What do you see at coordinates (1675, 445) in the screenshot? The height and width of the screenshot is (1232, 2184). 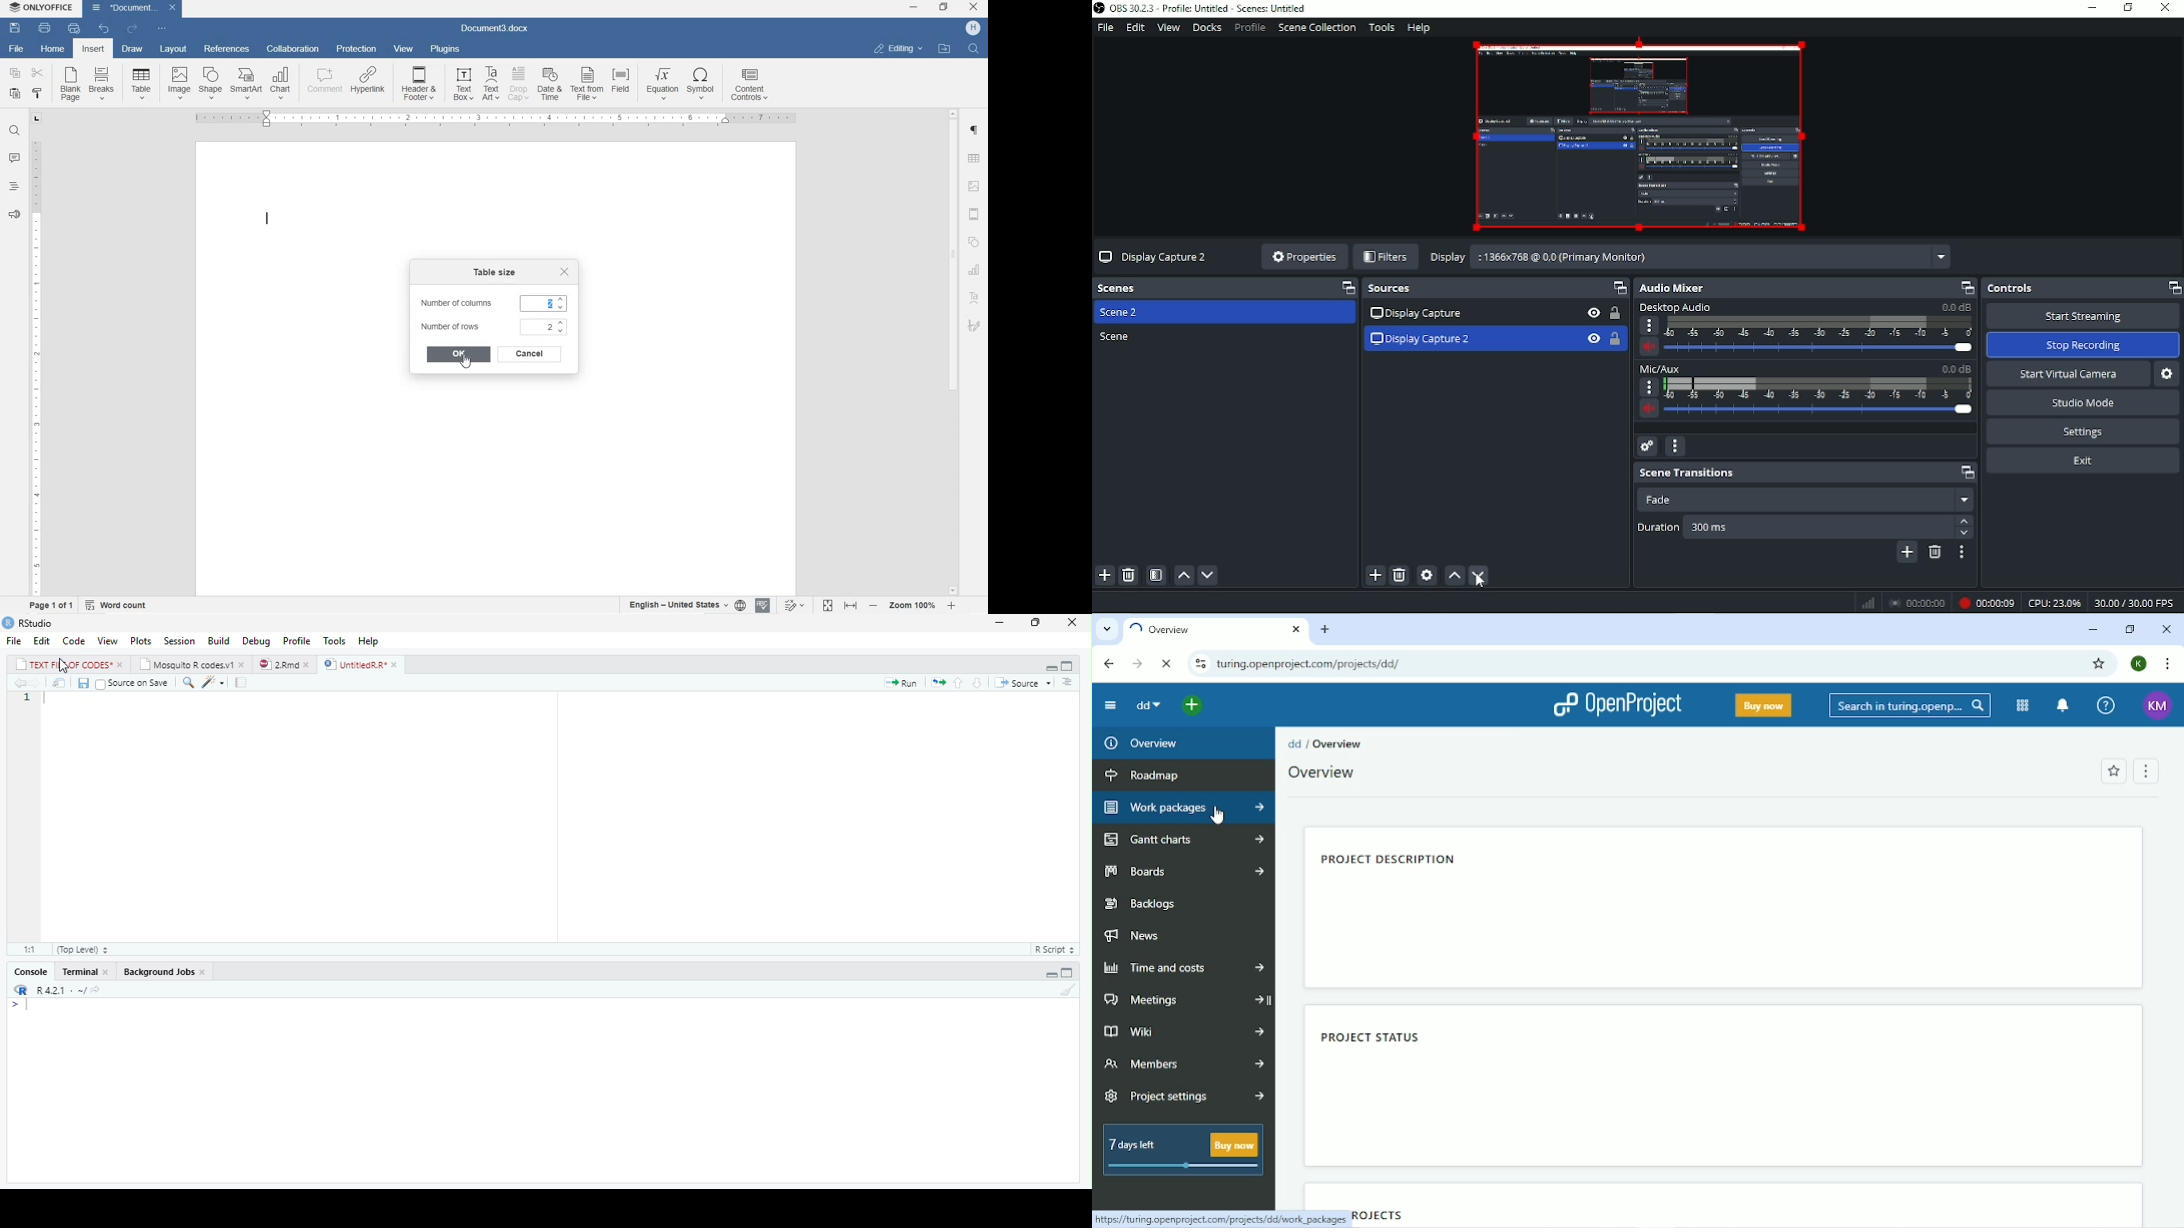 I see `Audio mixer menu` at bounding box center [1675, 445].